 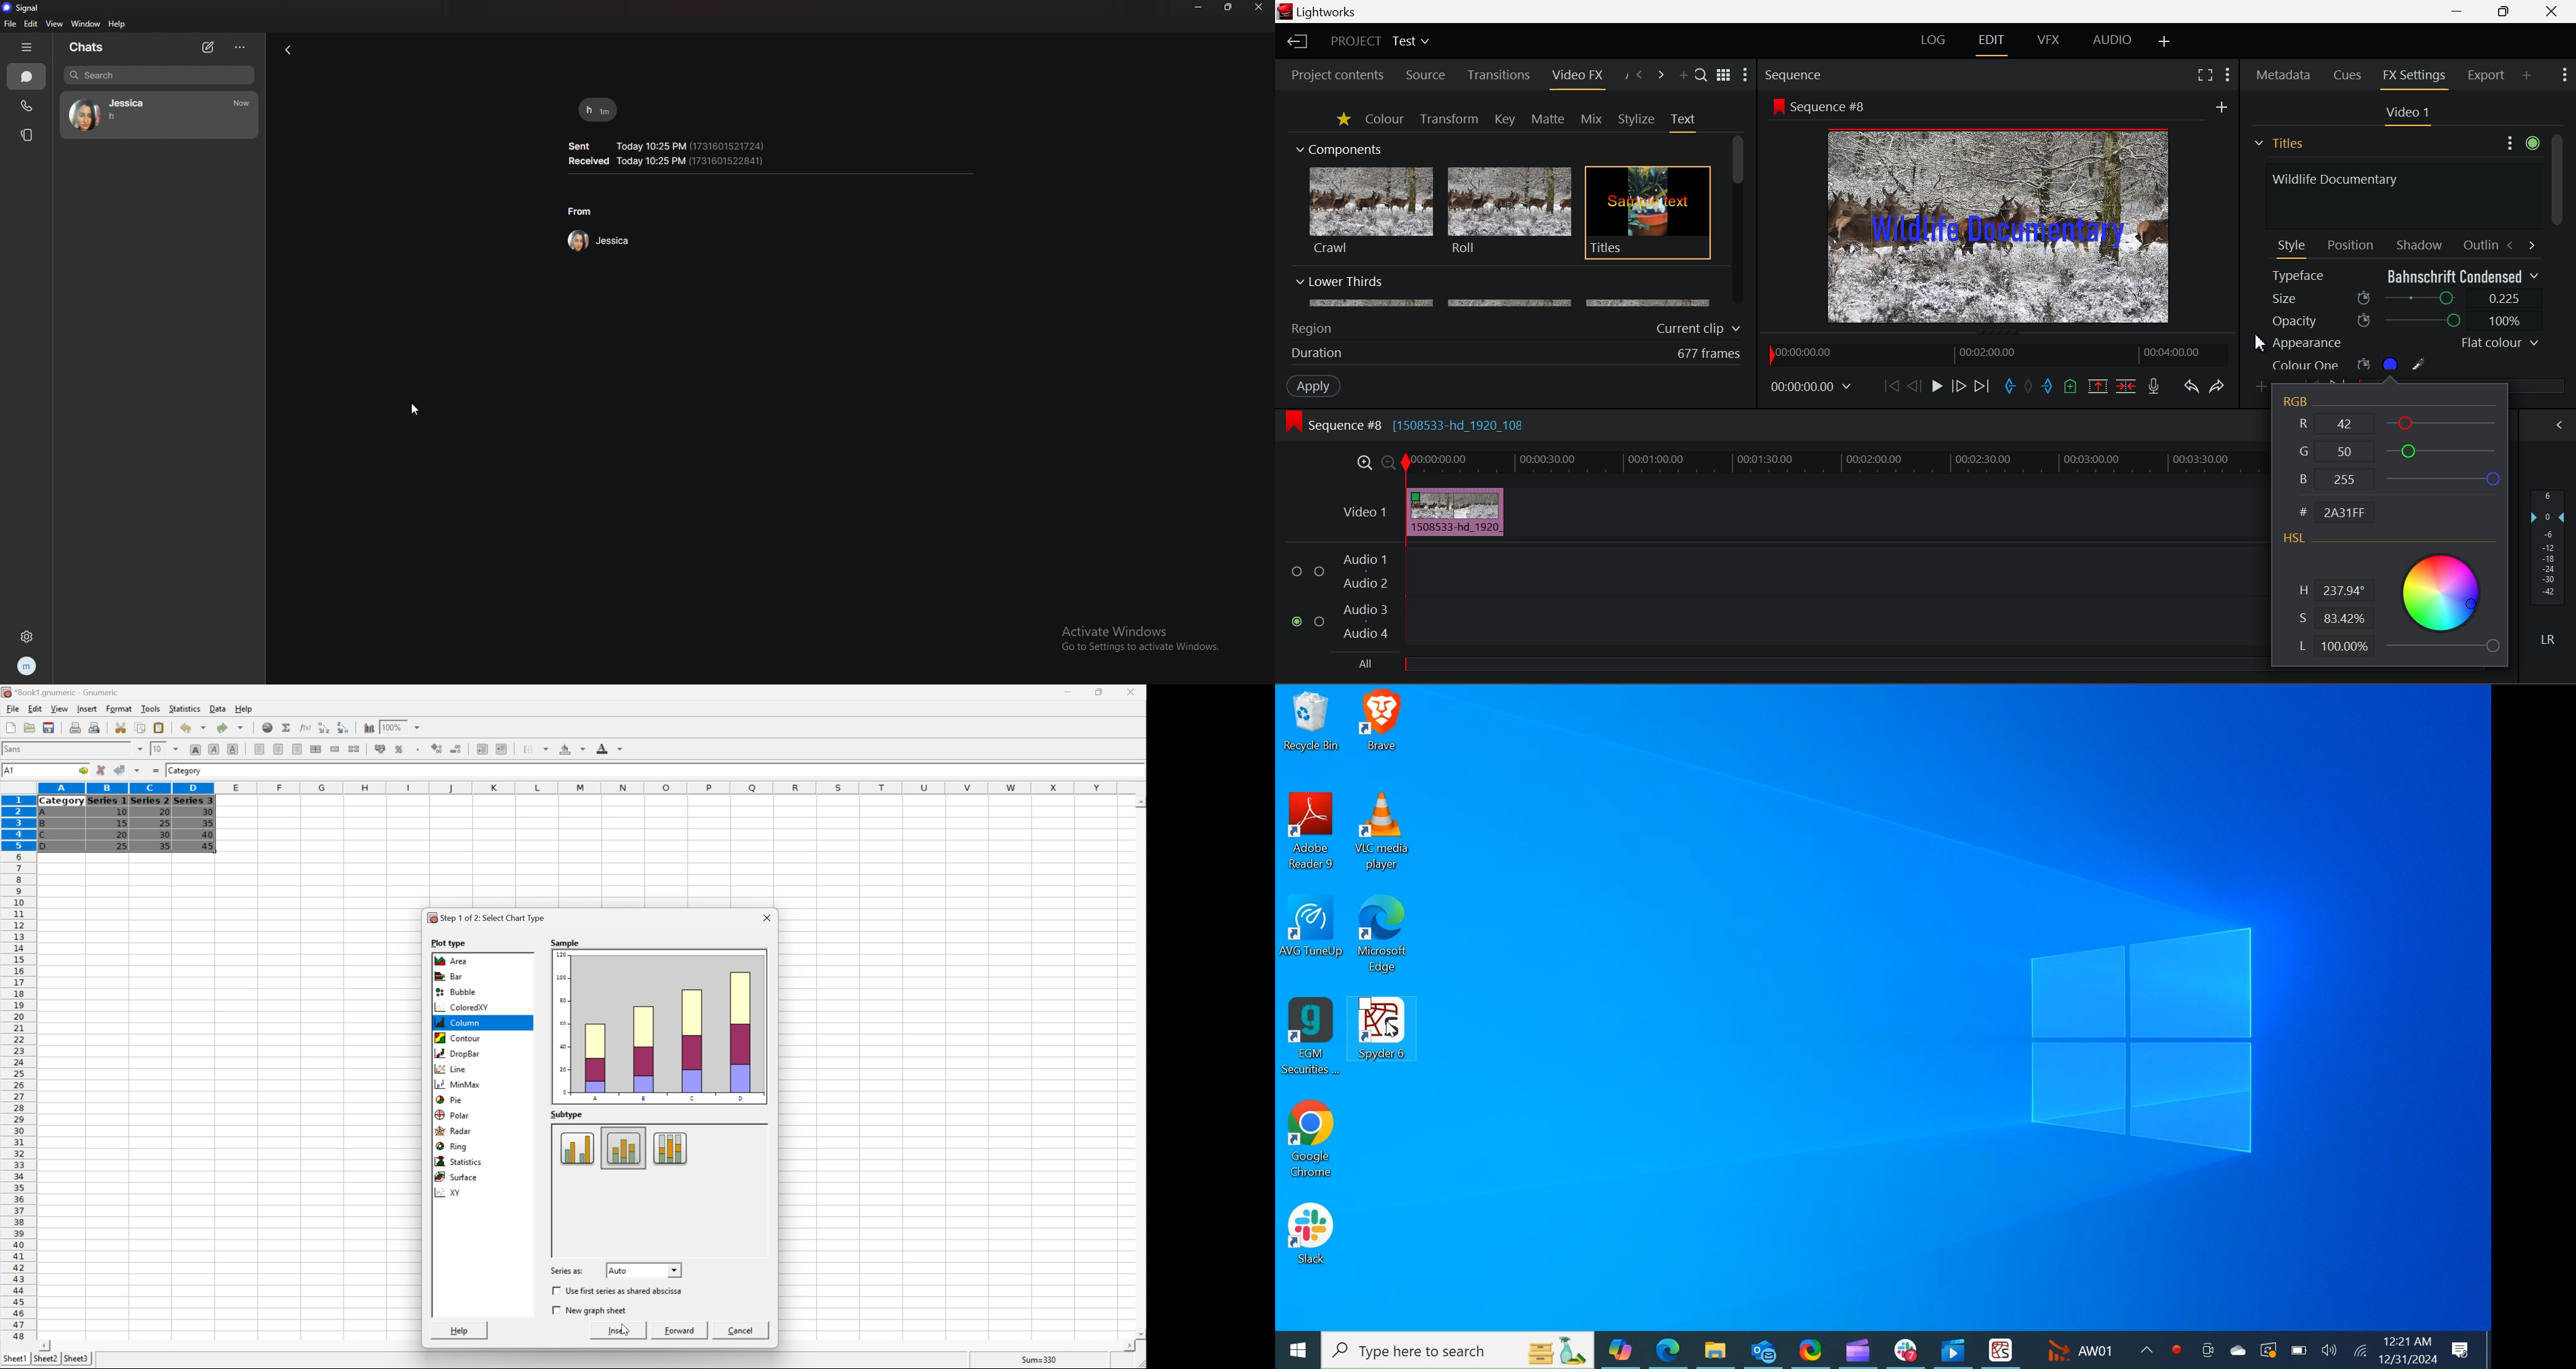 What do you see at coordinates (1591, 120) in the screenshot?
I see `Mix` at bounding box center [1591, 120].